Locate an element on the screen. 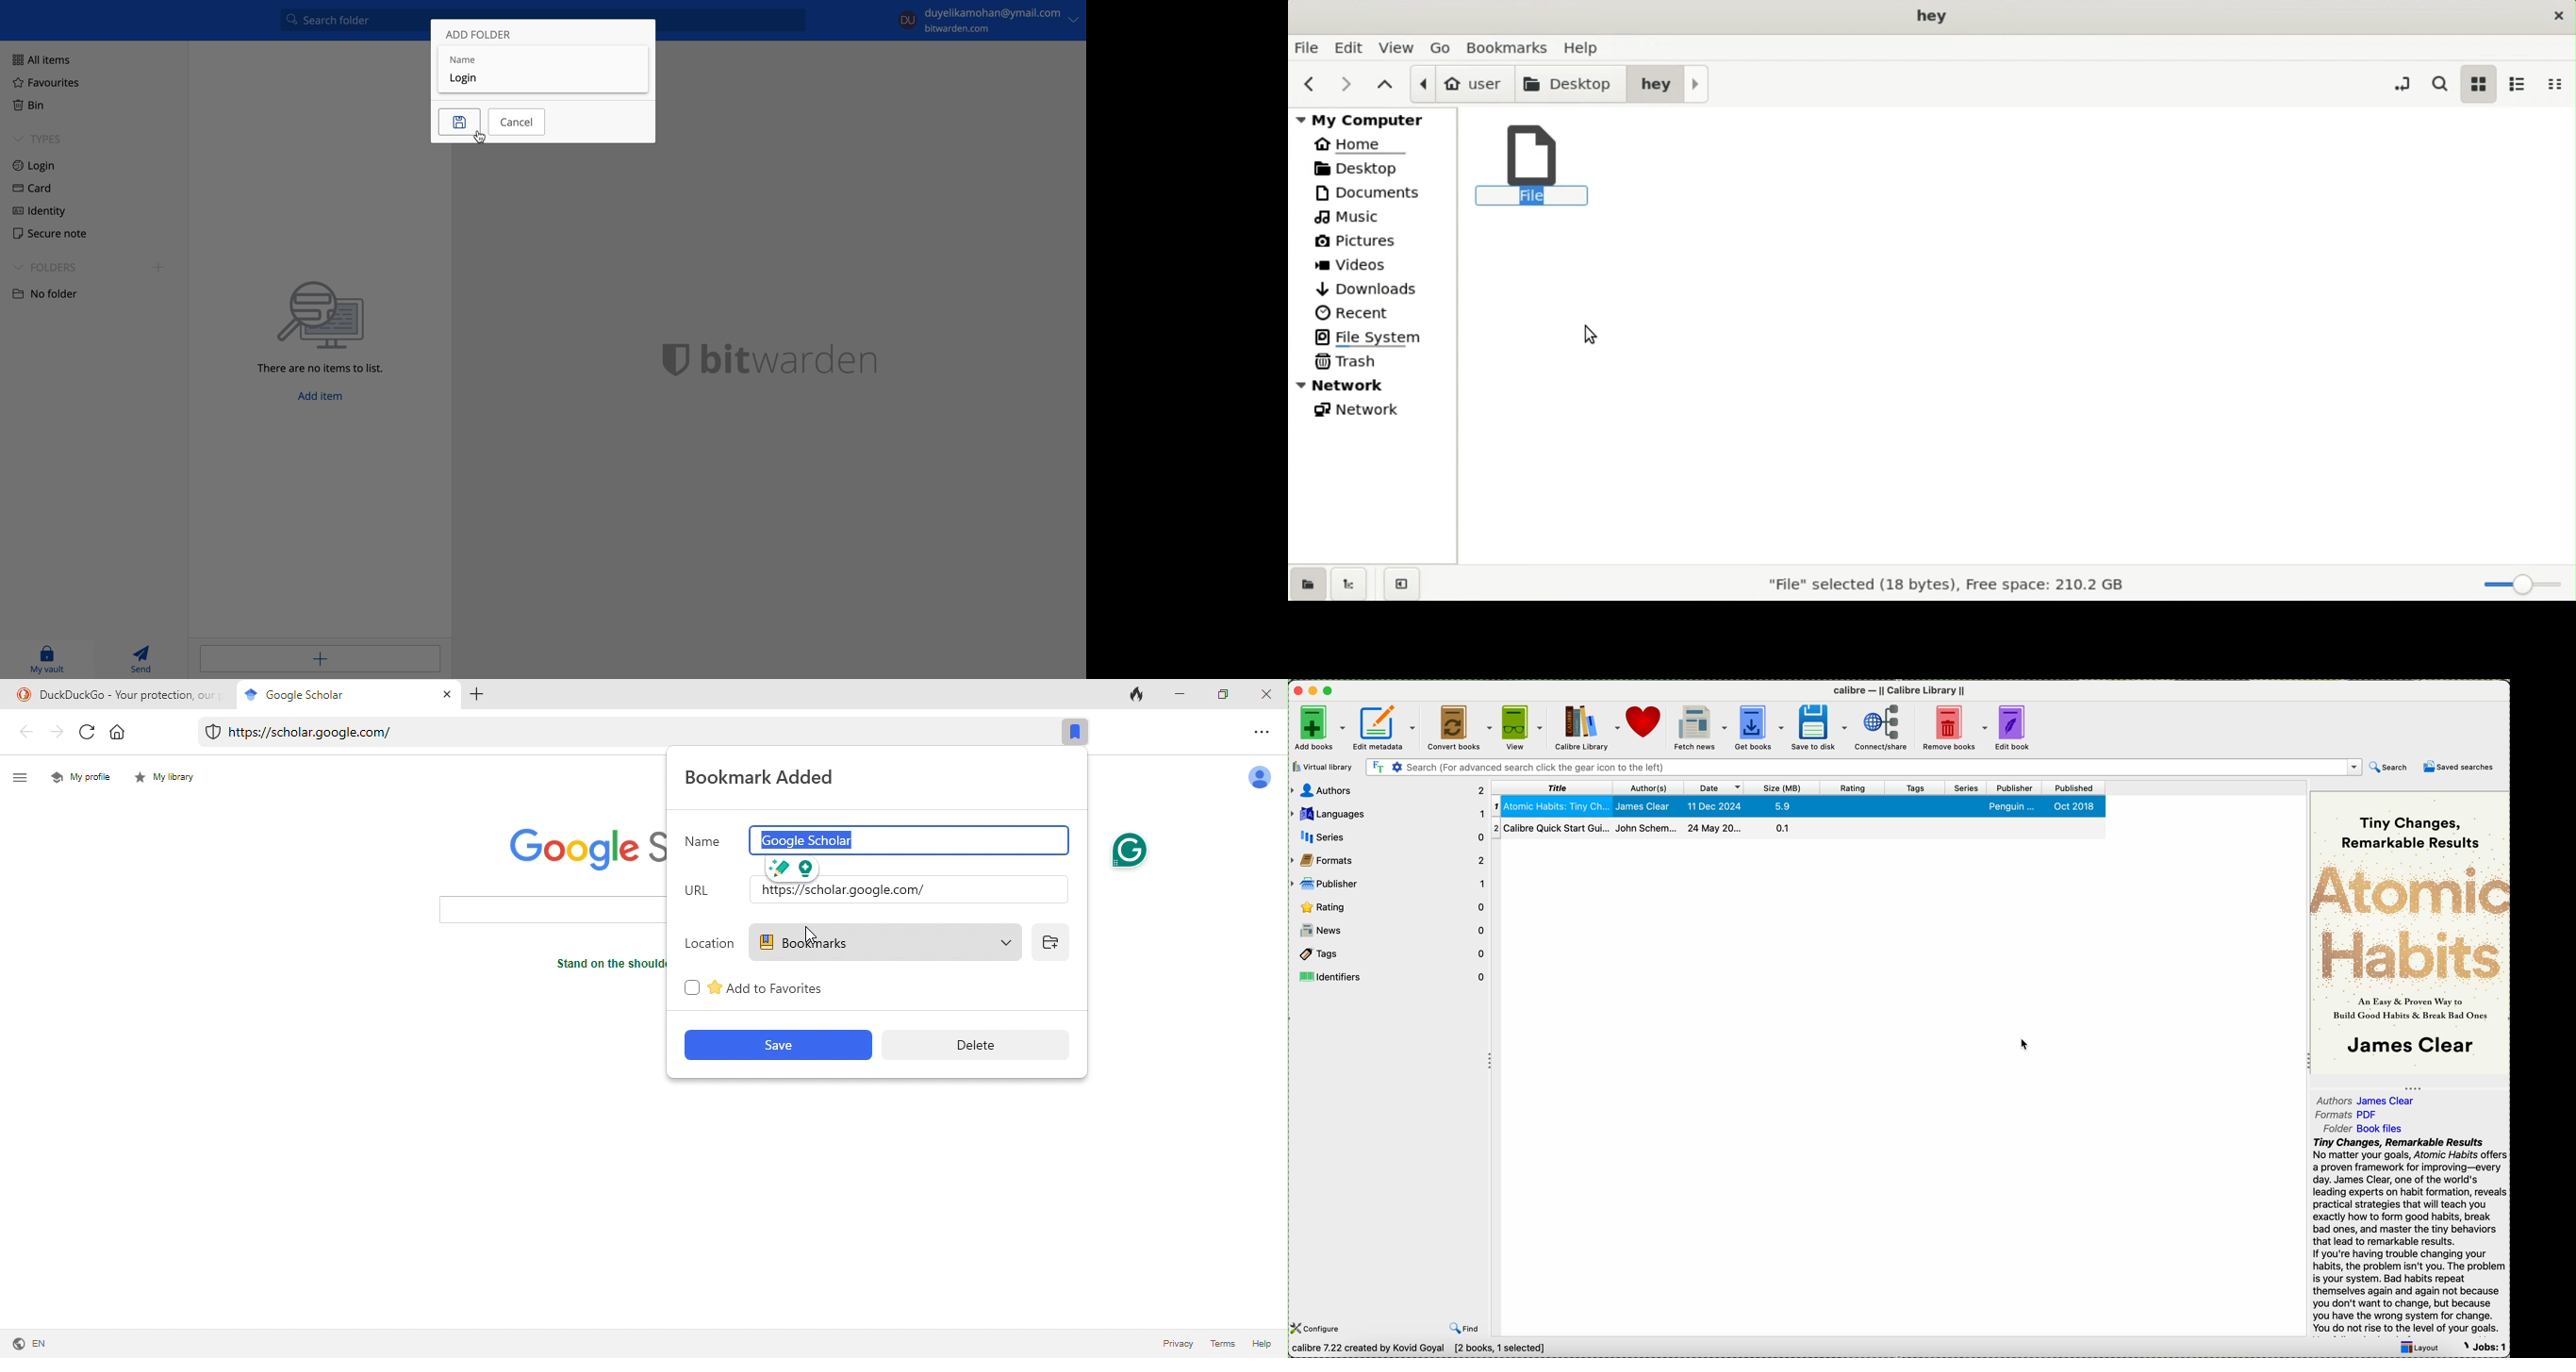  click on connect/share is located at coordinates (1881, 729).